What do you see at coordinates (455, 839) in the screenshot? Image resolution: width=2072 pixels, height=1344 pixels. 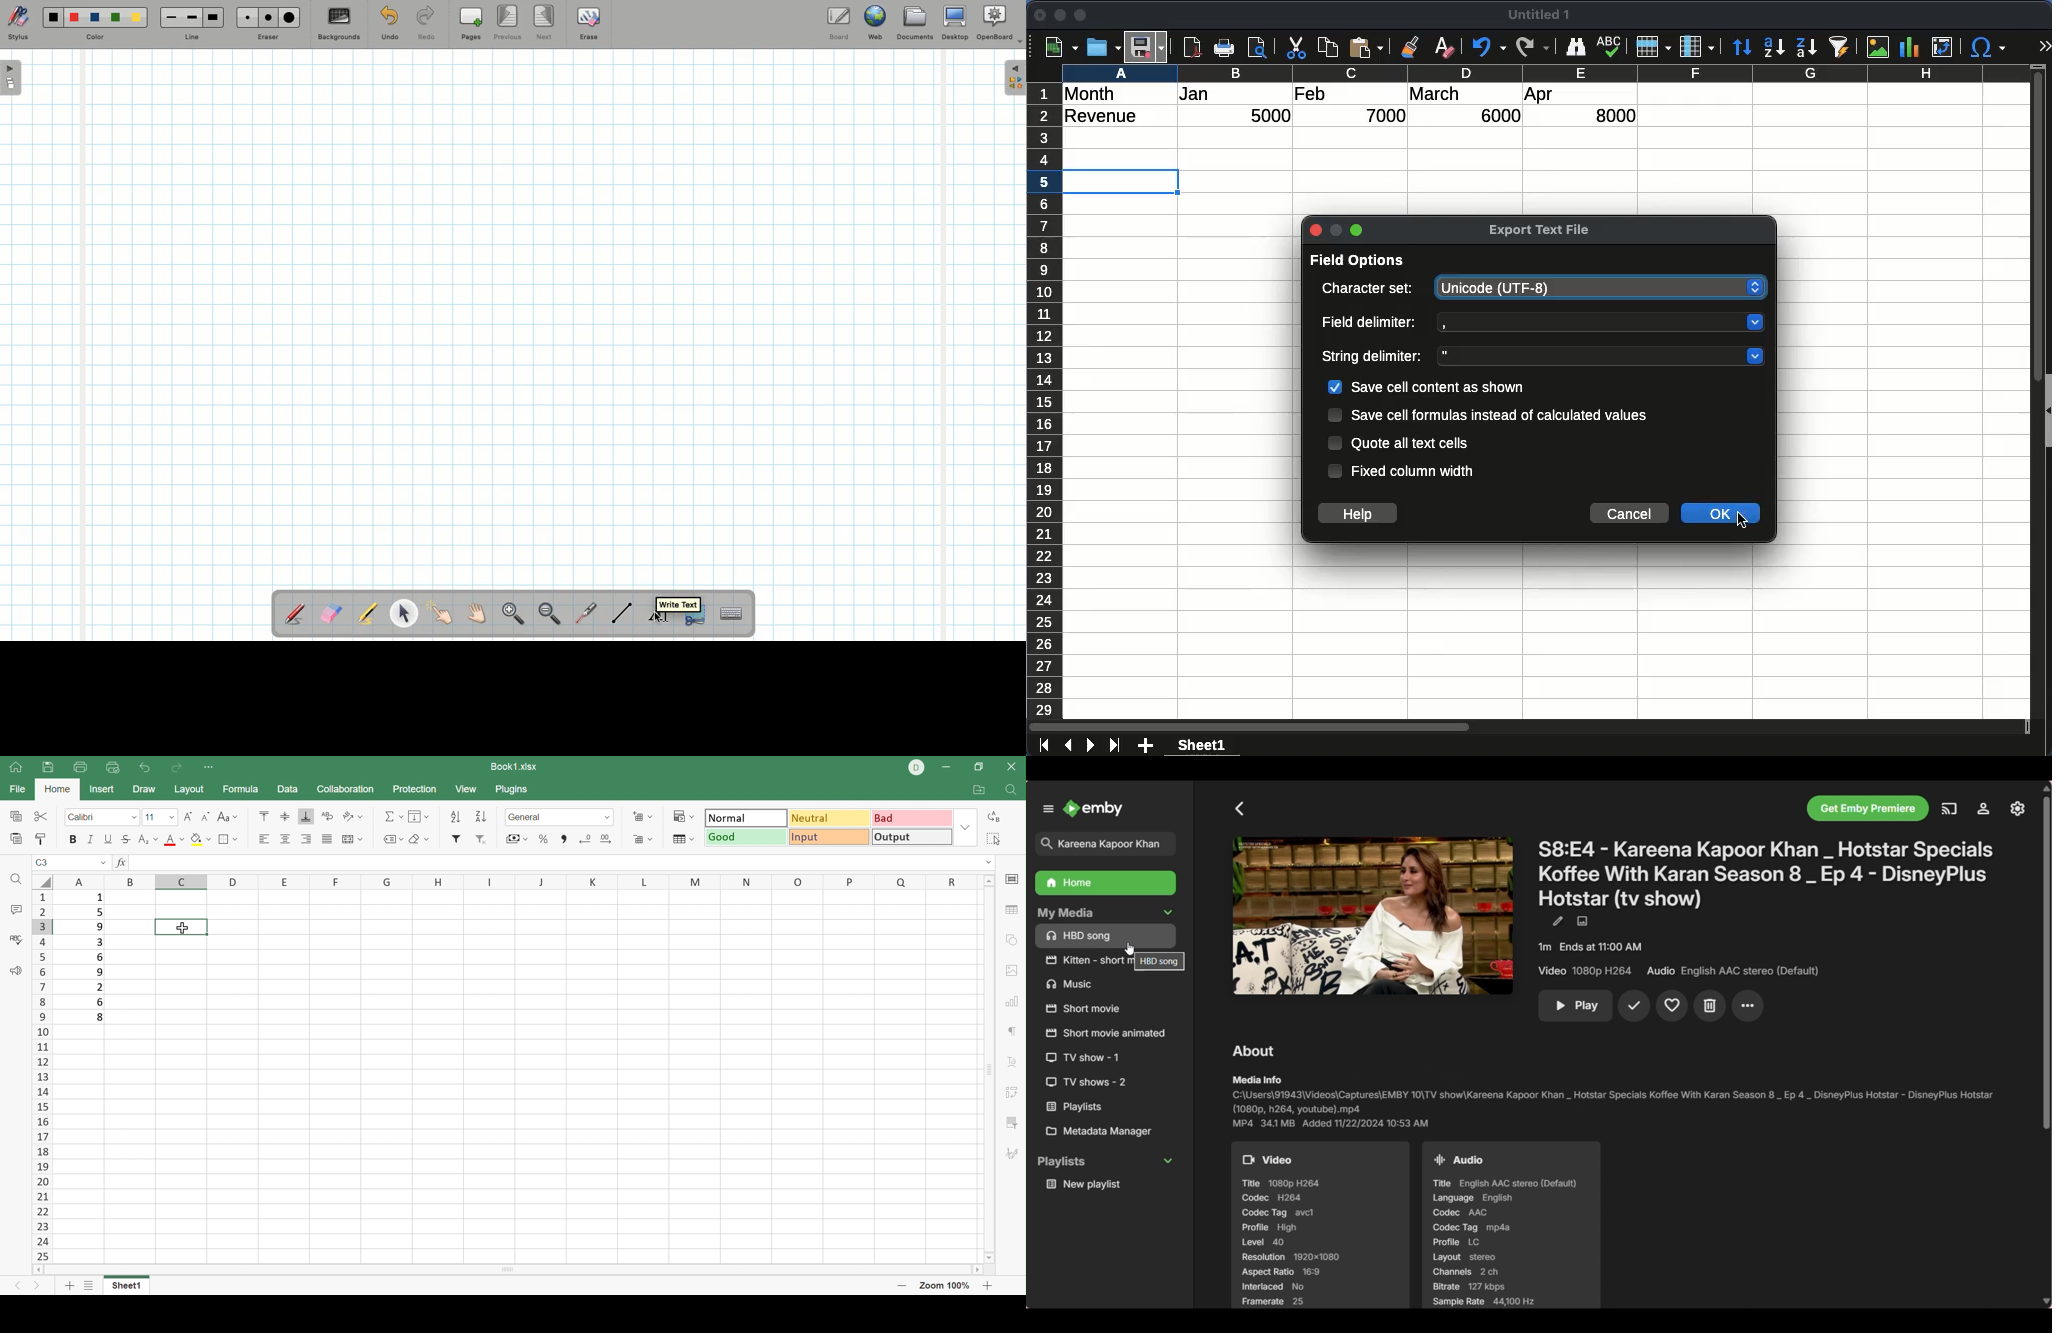 I see `Filter` at bounding box center [455, 839].